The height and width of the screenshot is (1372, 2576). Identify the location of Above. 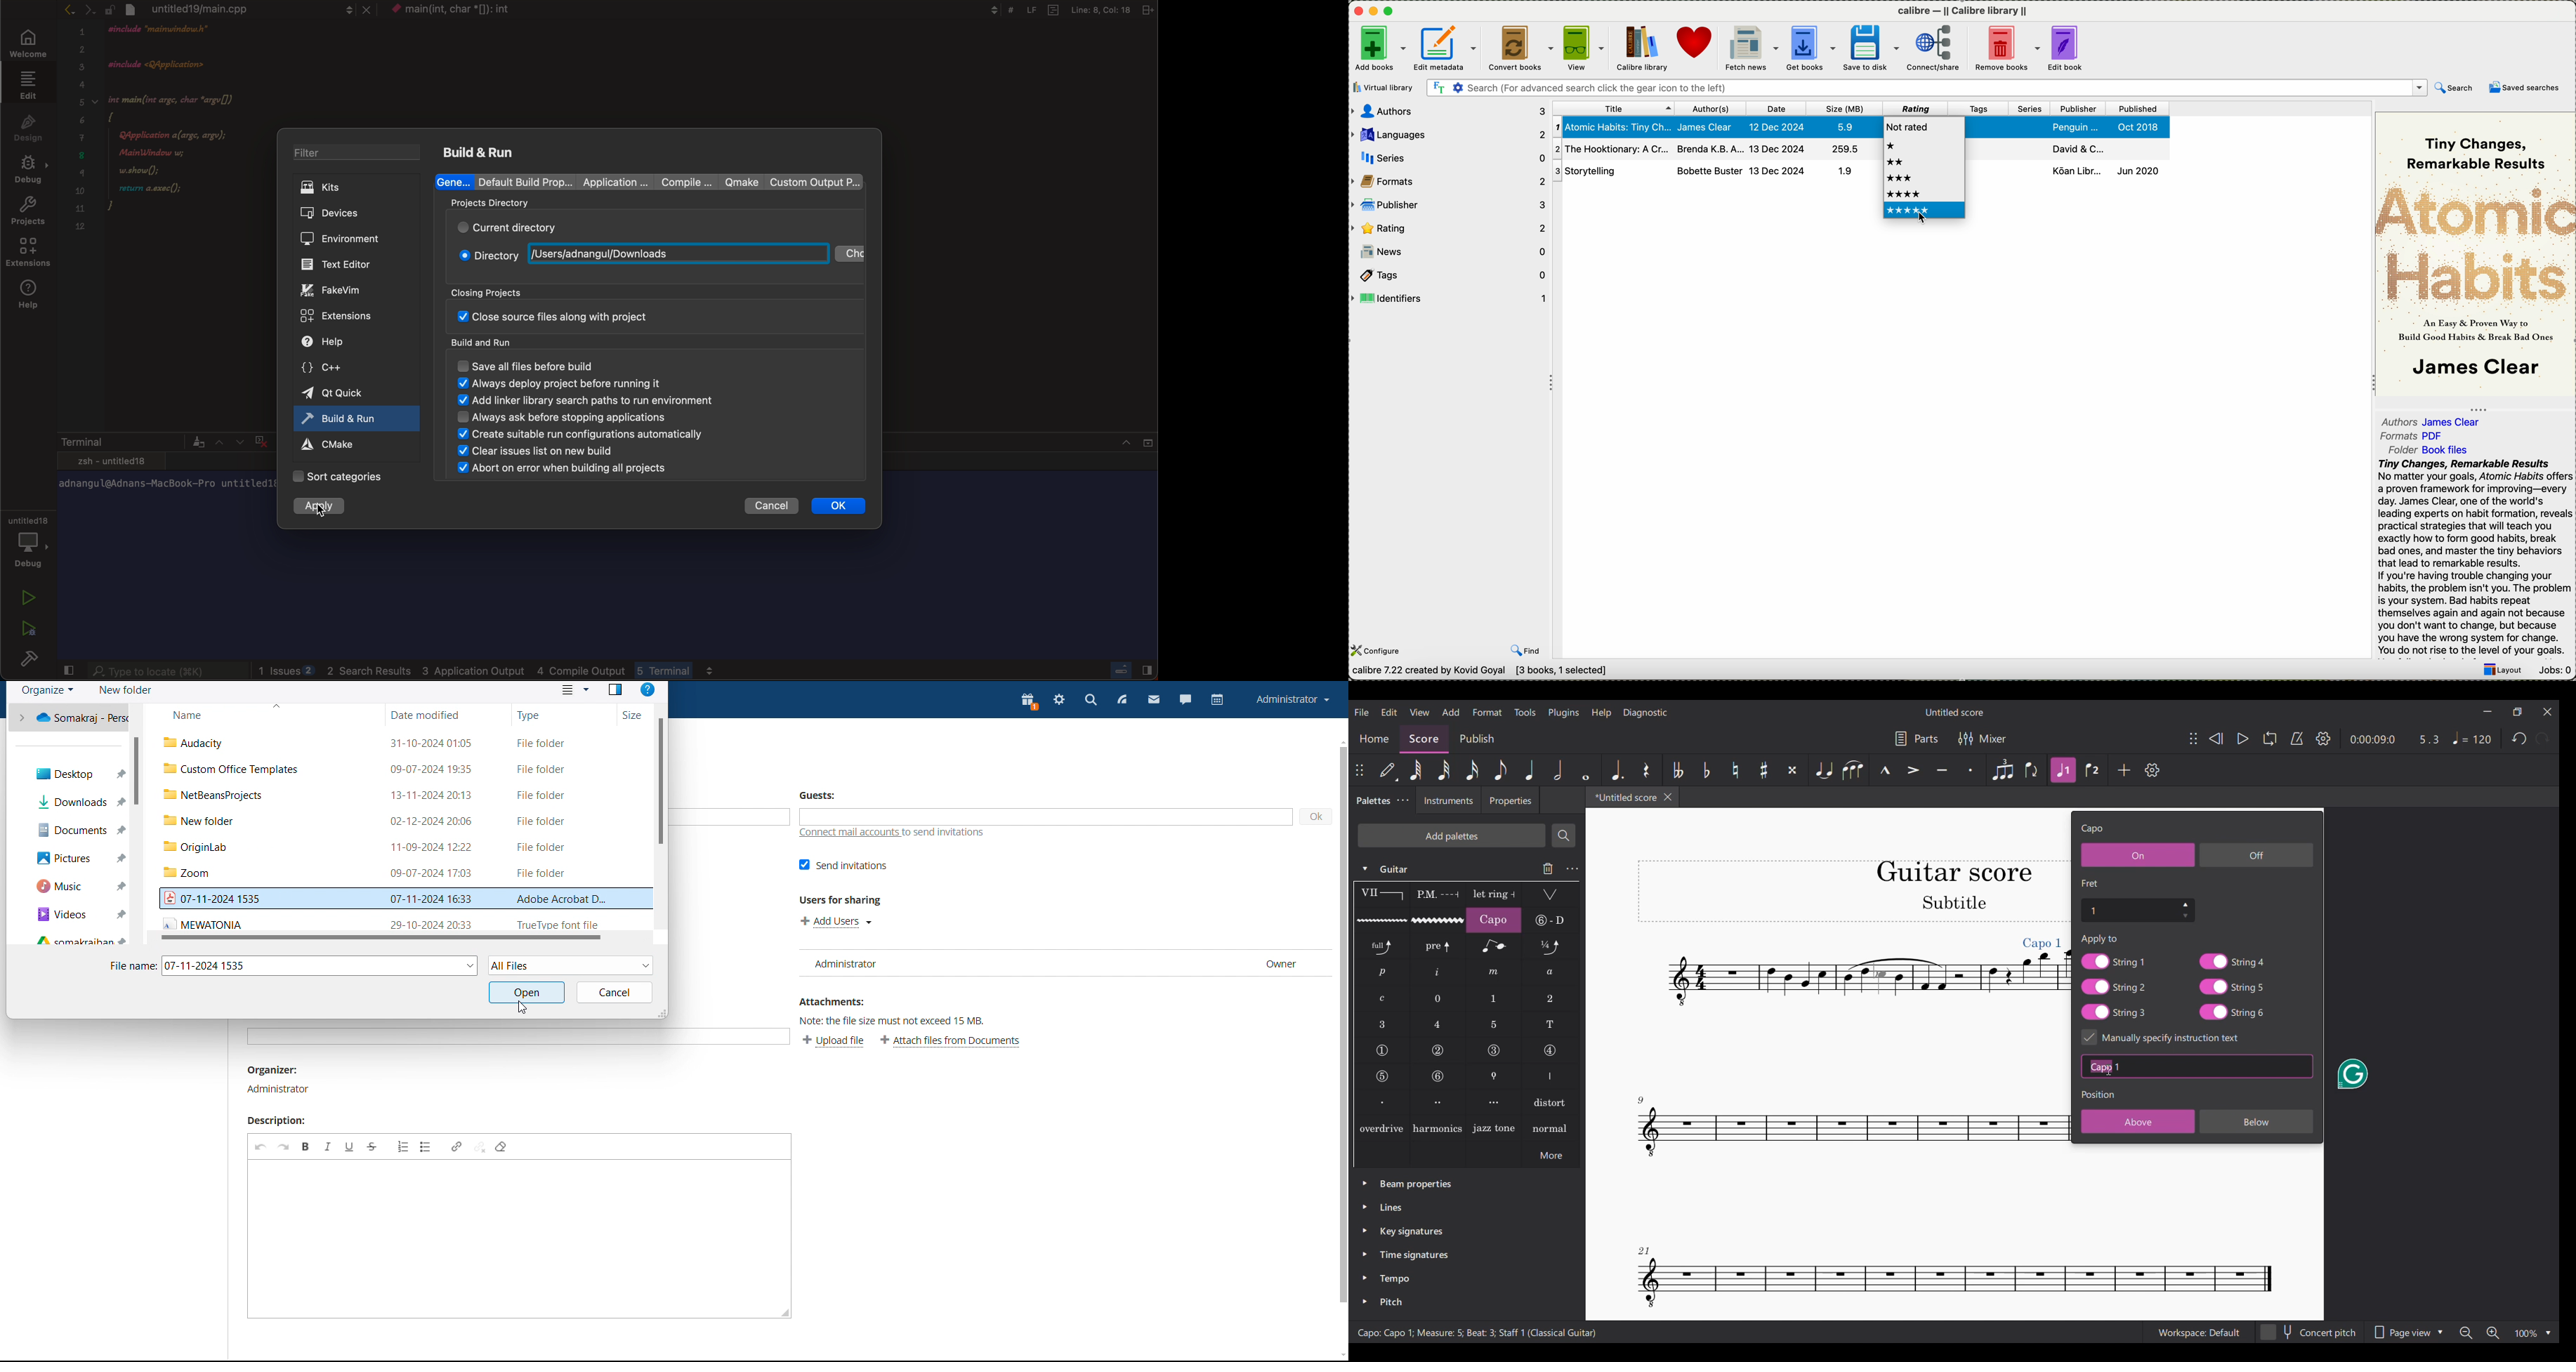
(2139, 1121).